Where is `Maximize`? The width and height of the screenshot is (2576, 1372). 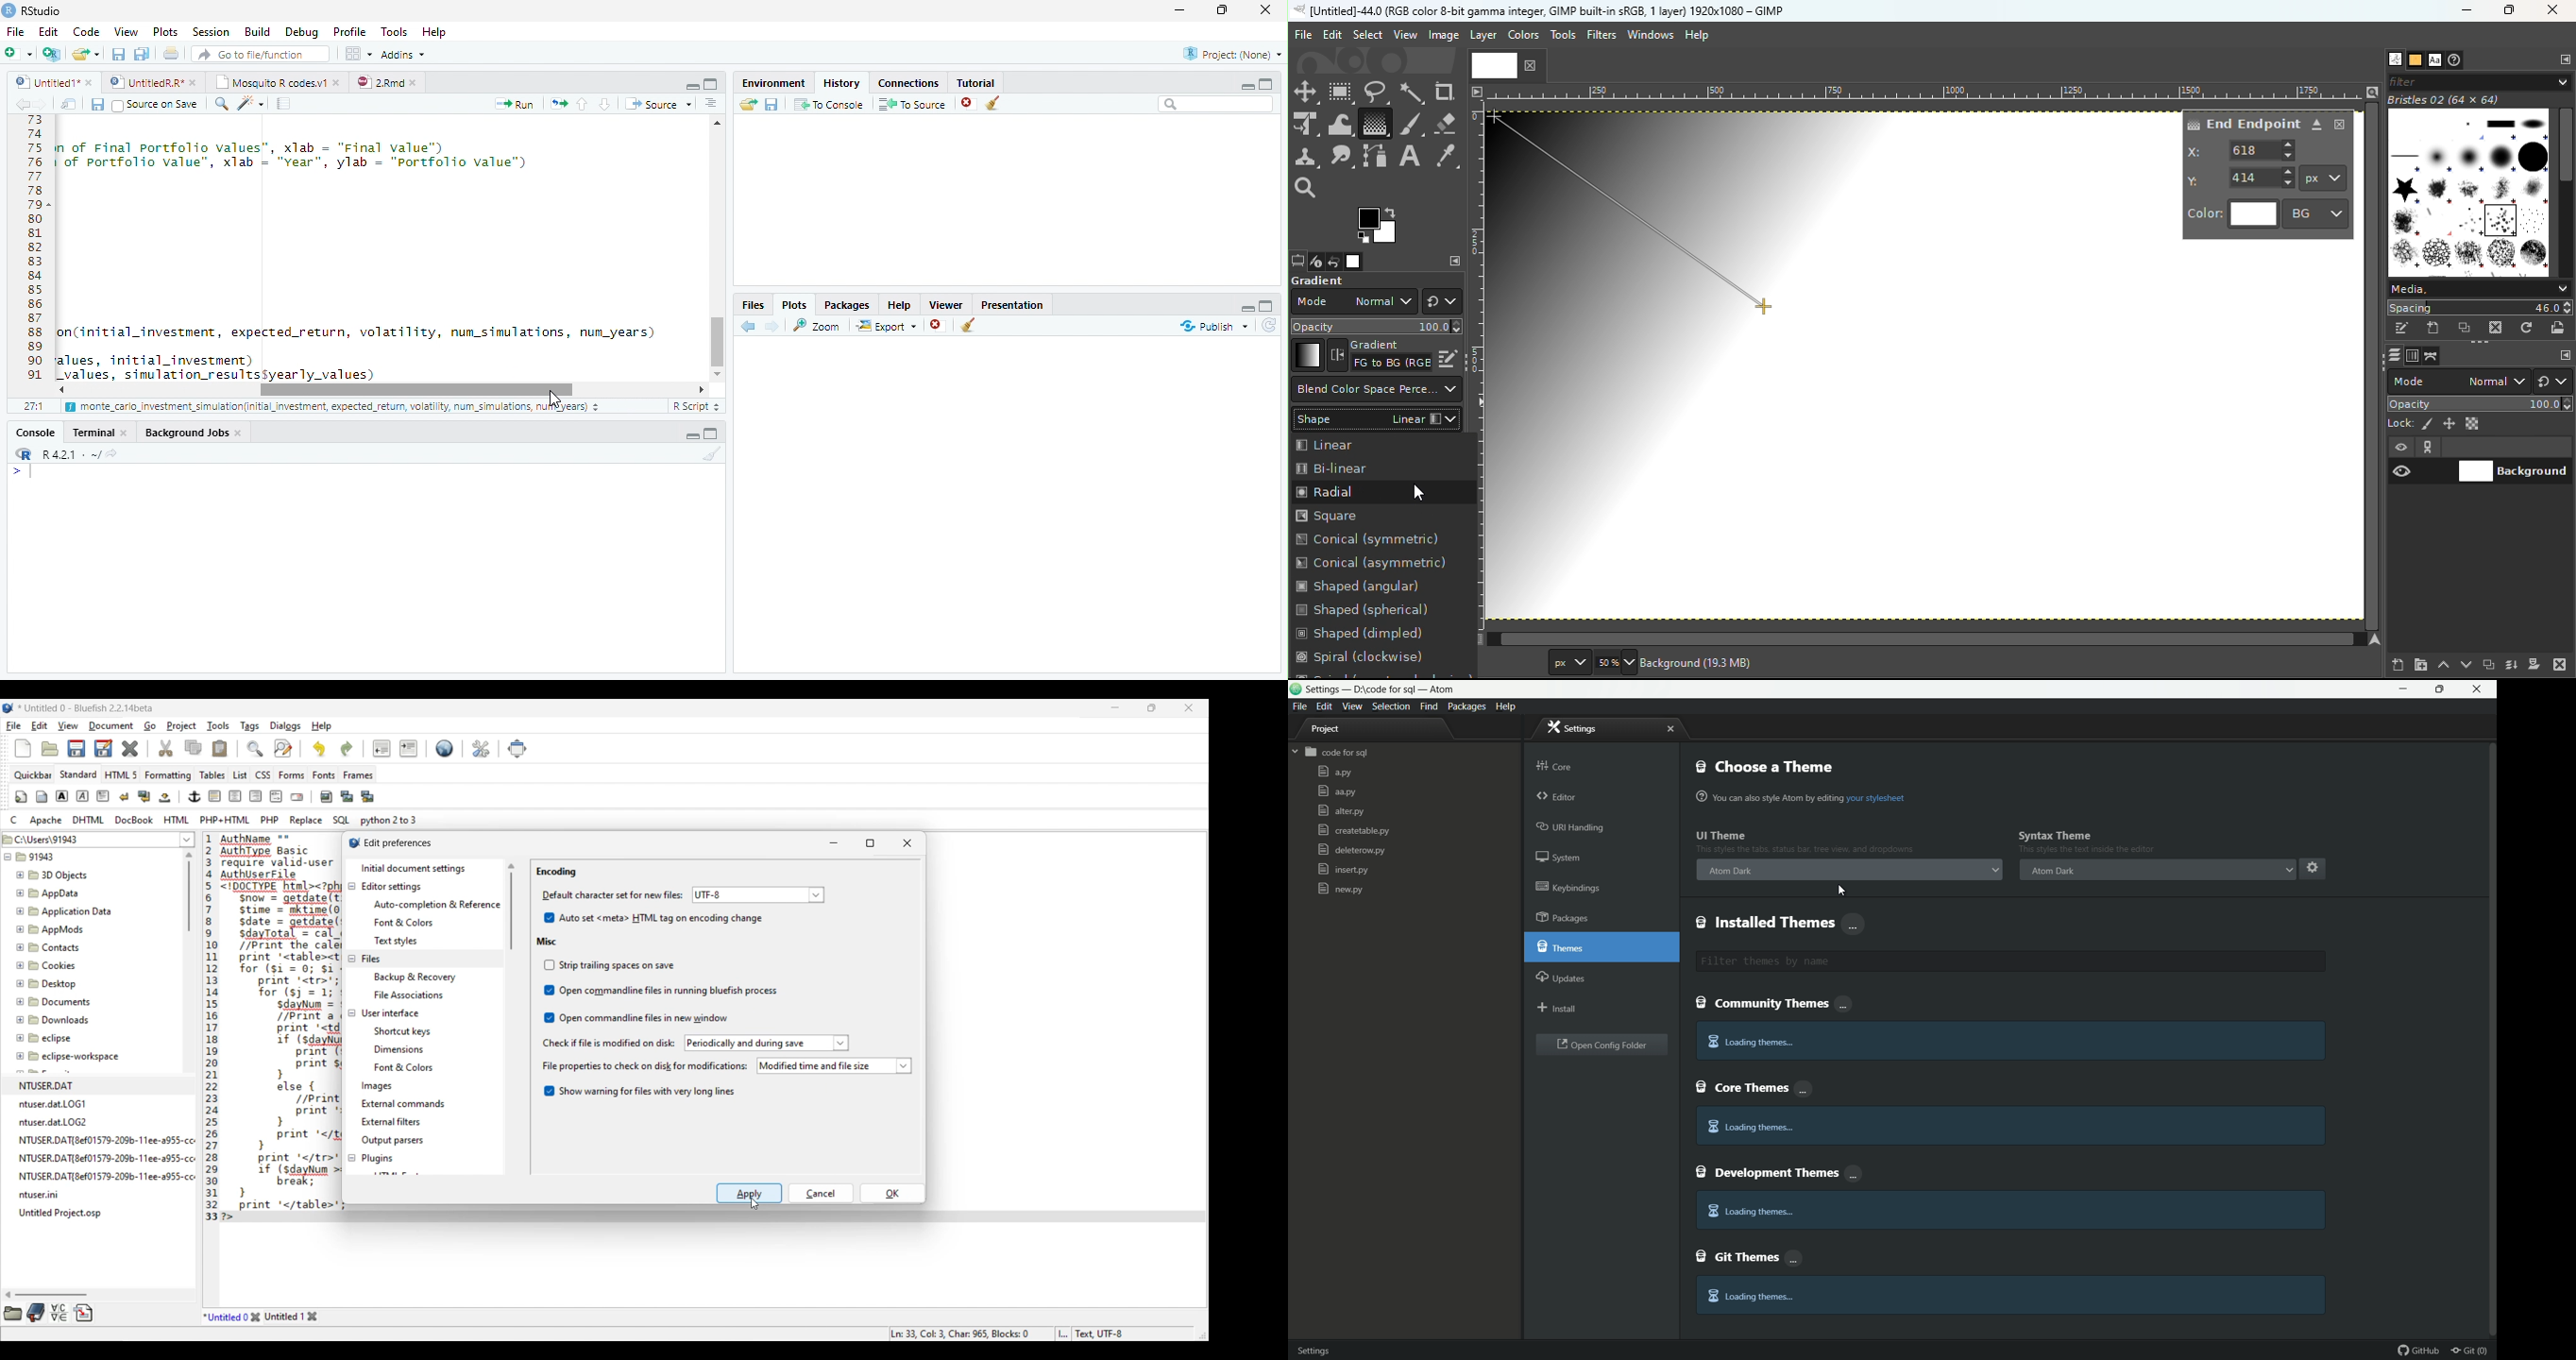
Maximize is located at coordinates (1227, 11).